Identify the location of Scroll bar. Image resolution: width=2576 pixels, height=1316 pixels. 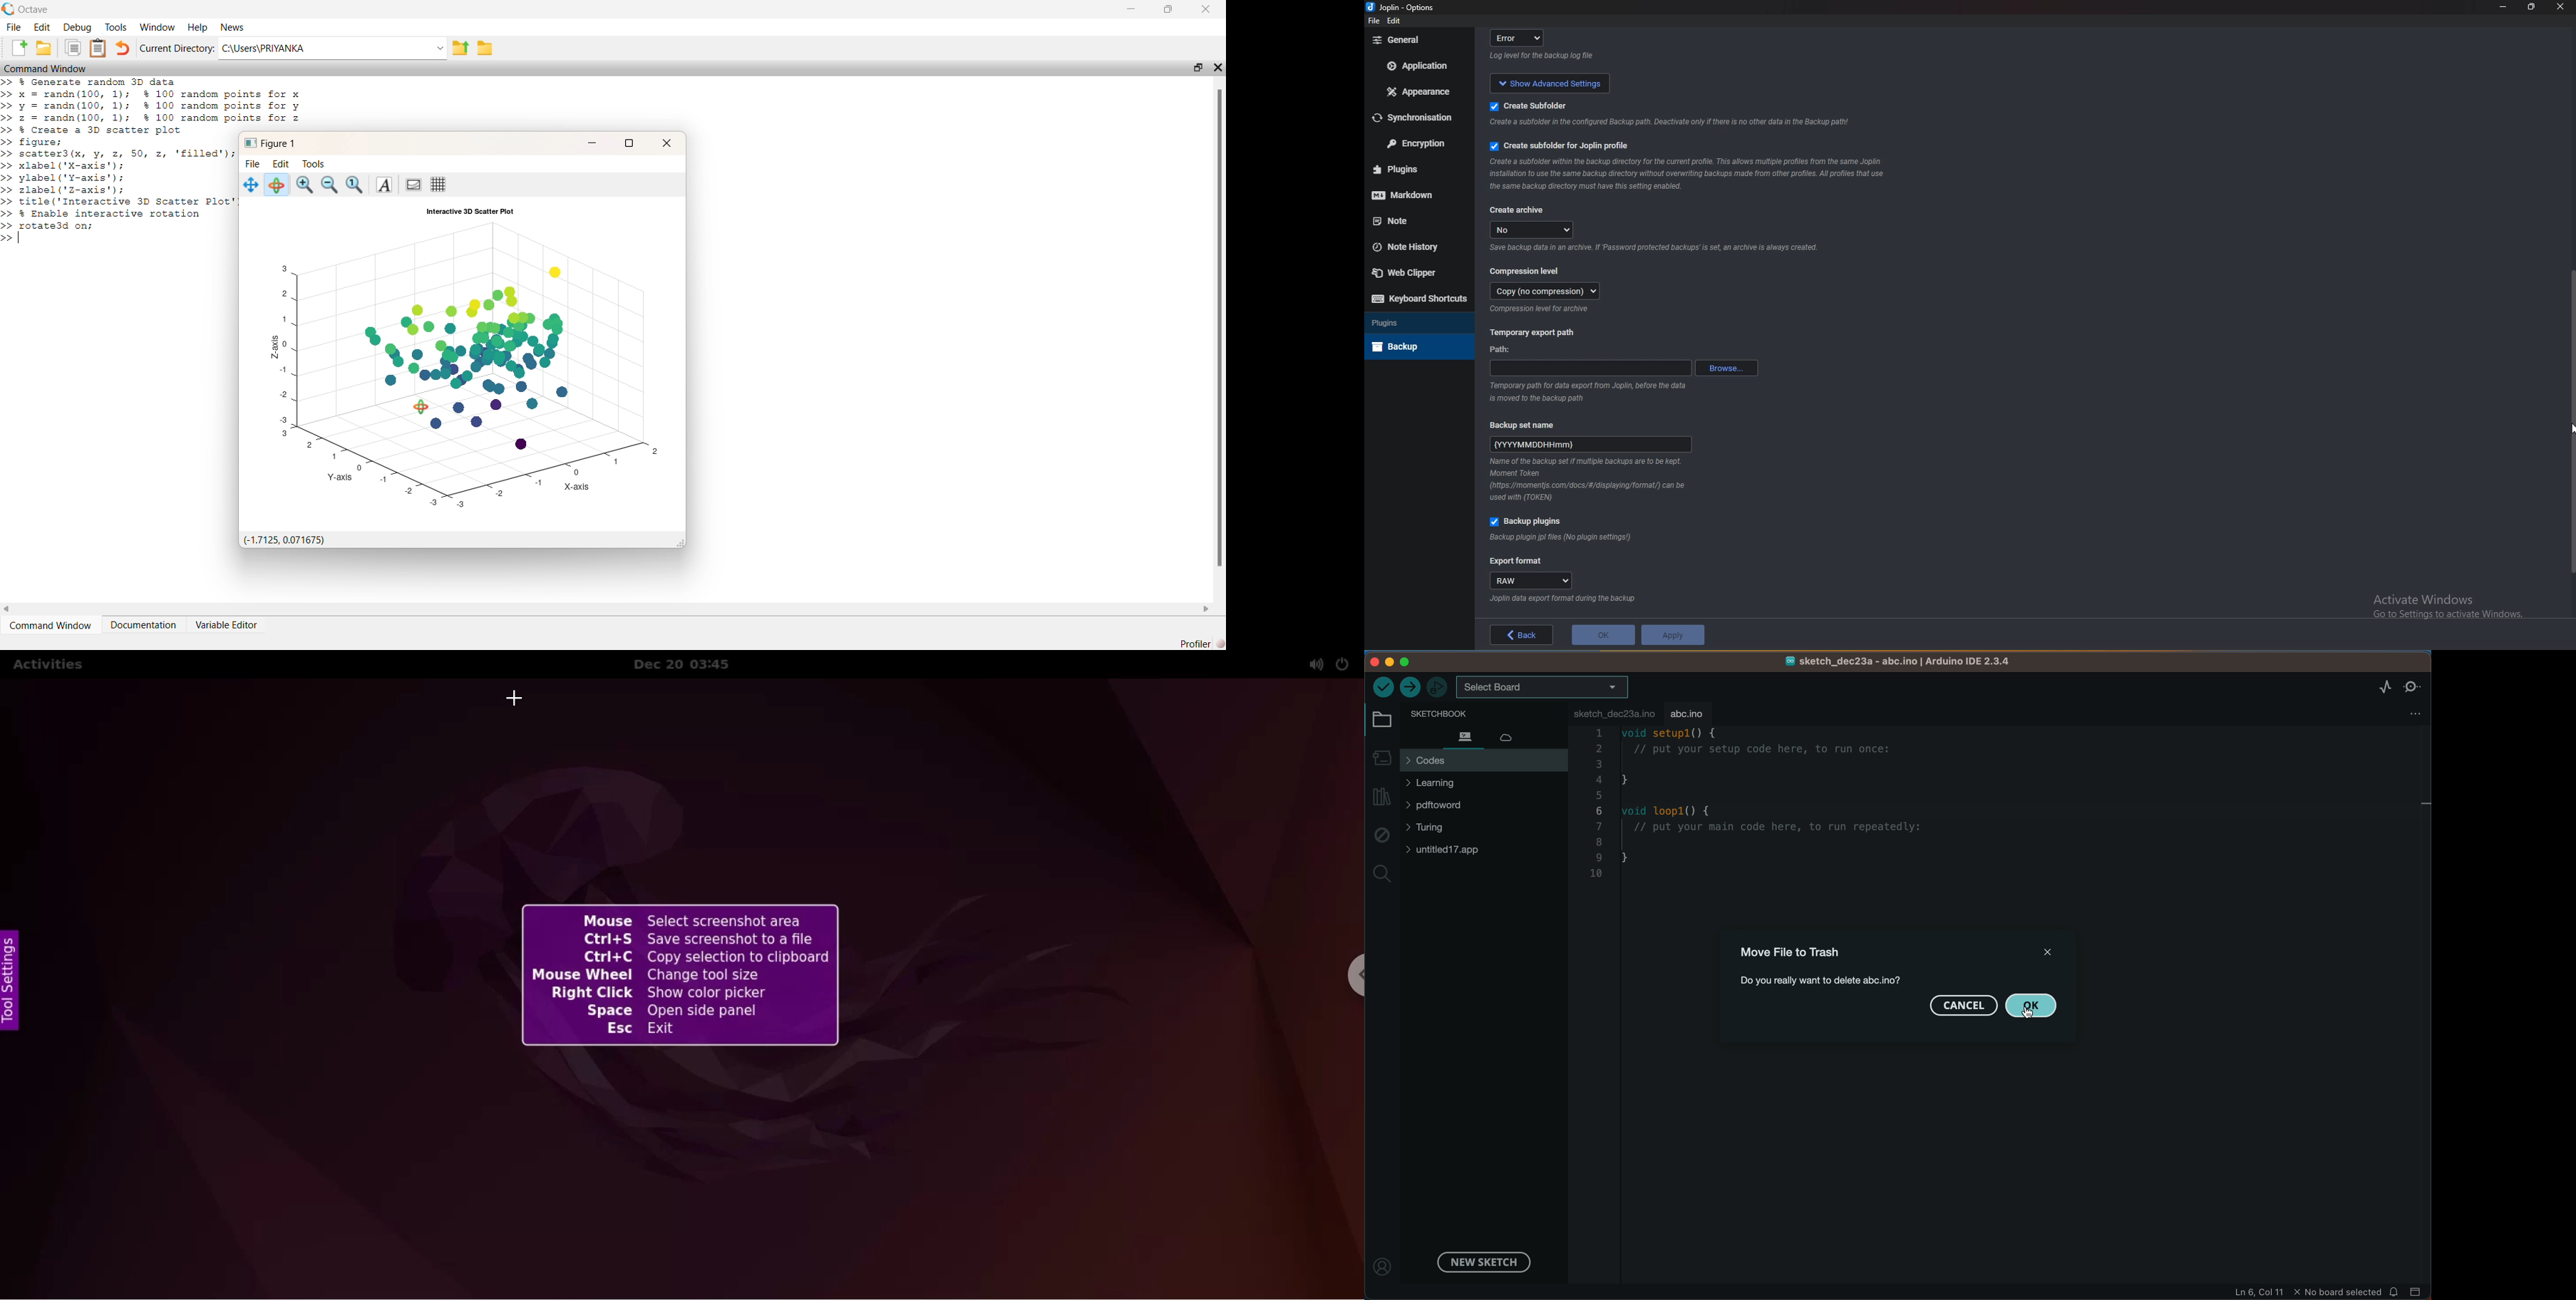
(2571, 418).